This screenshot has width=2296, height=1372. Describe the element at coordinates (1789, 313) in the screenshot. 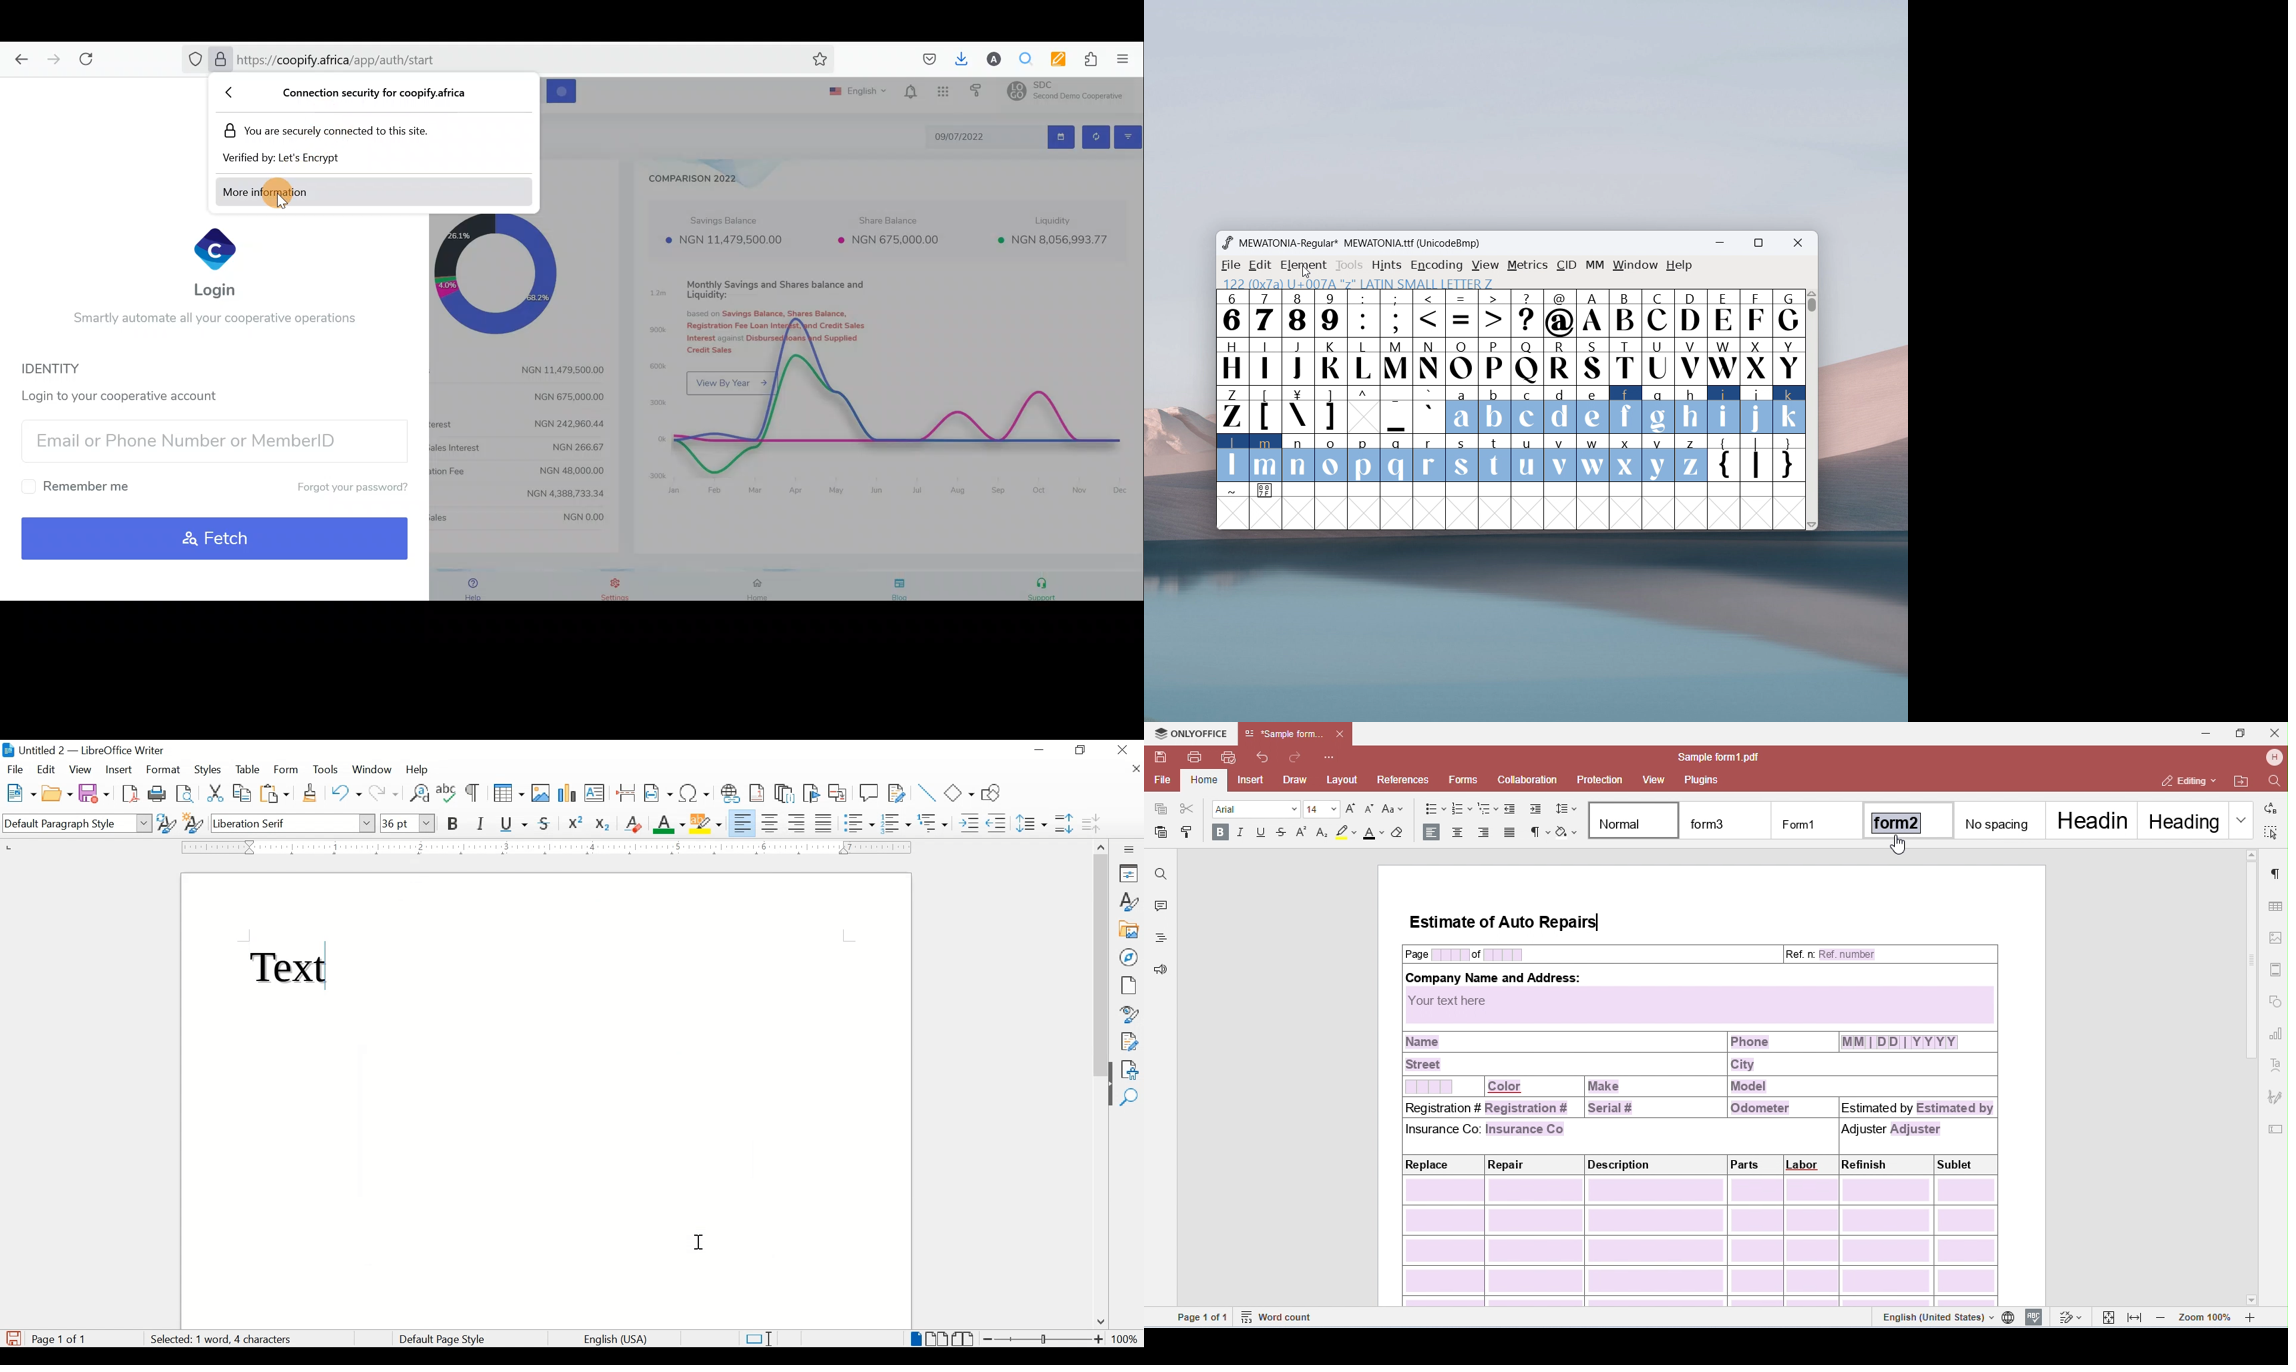

I see `G` at that location.